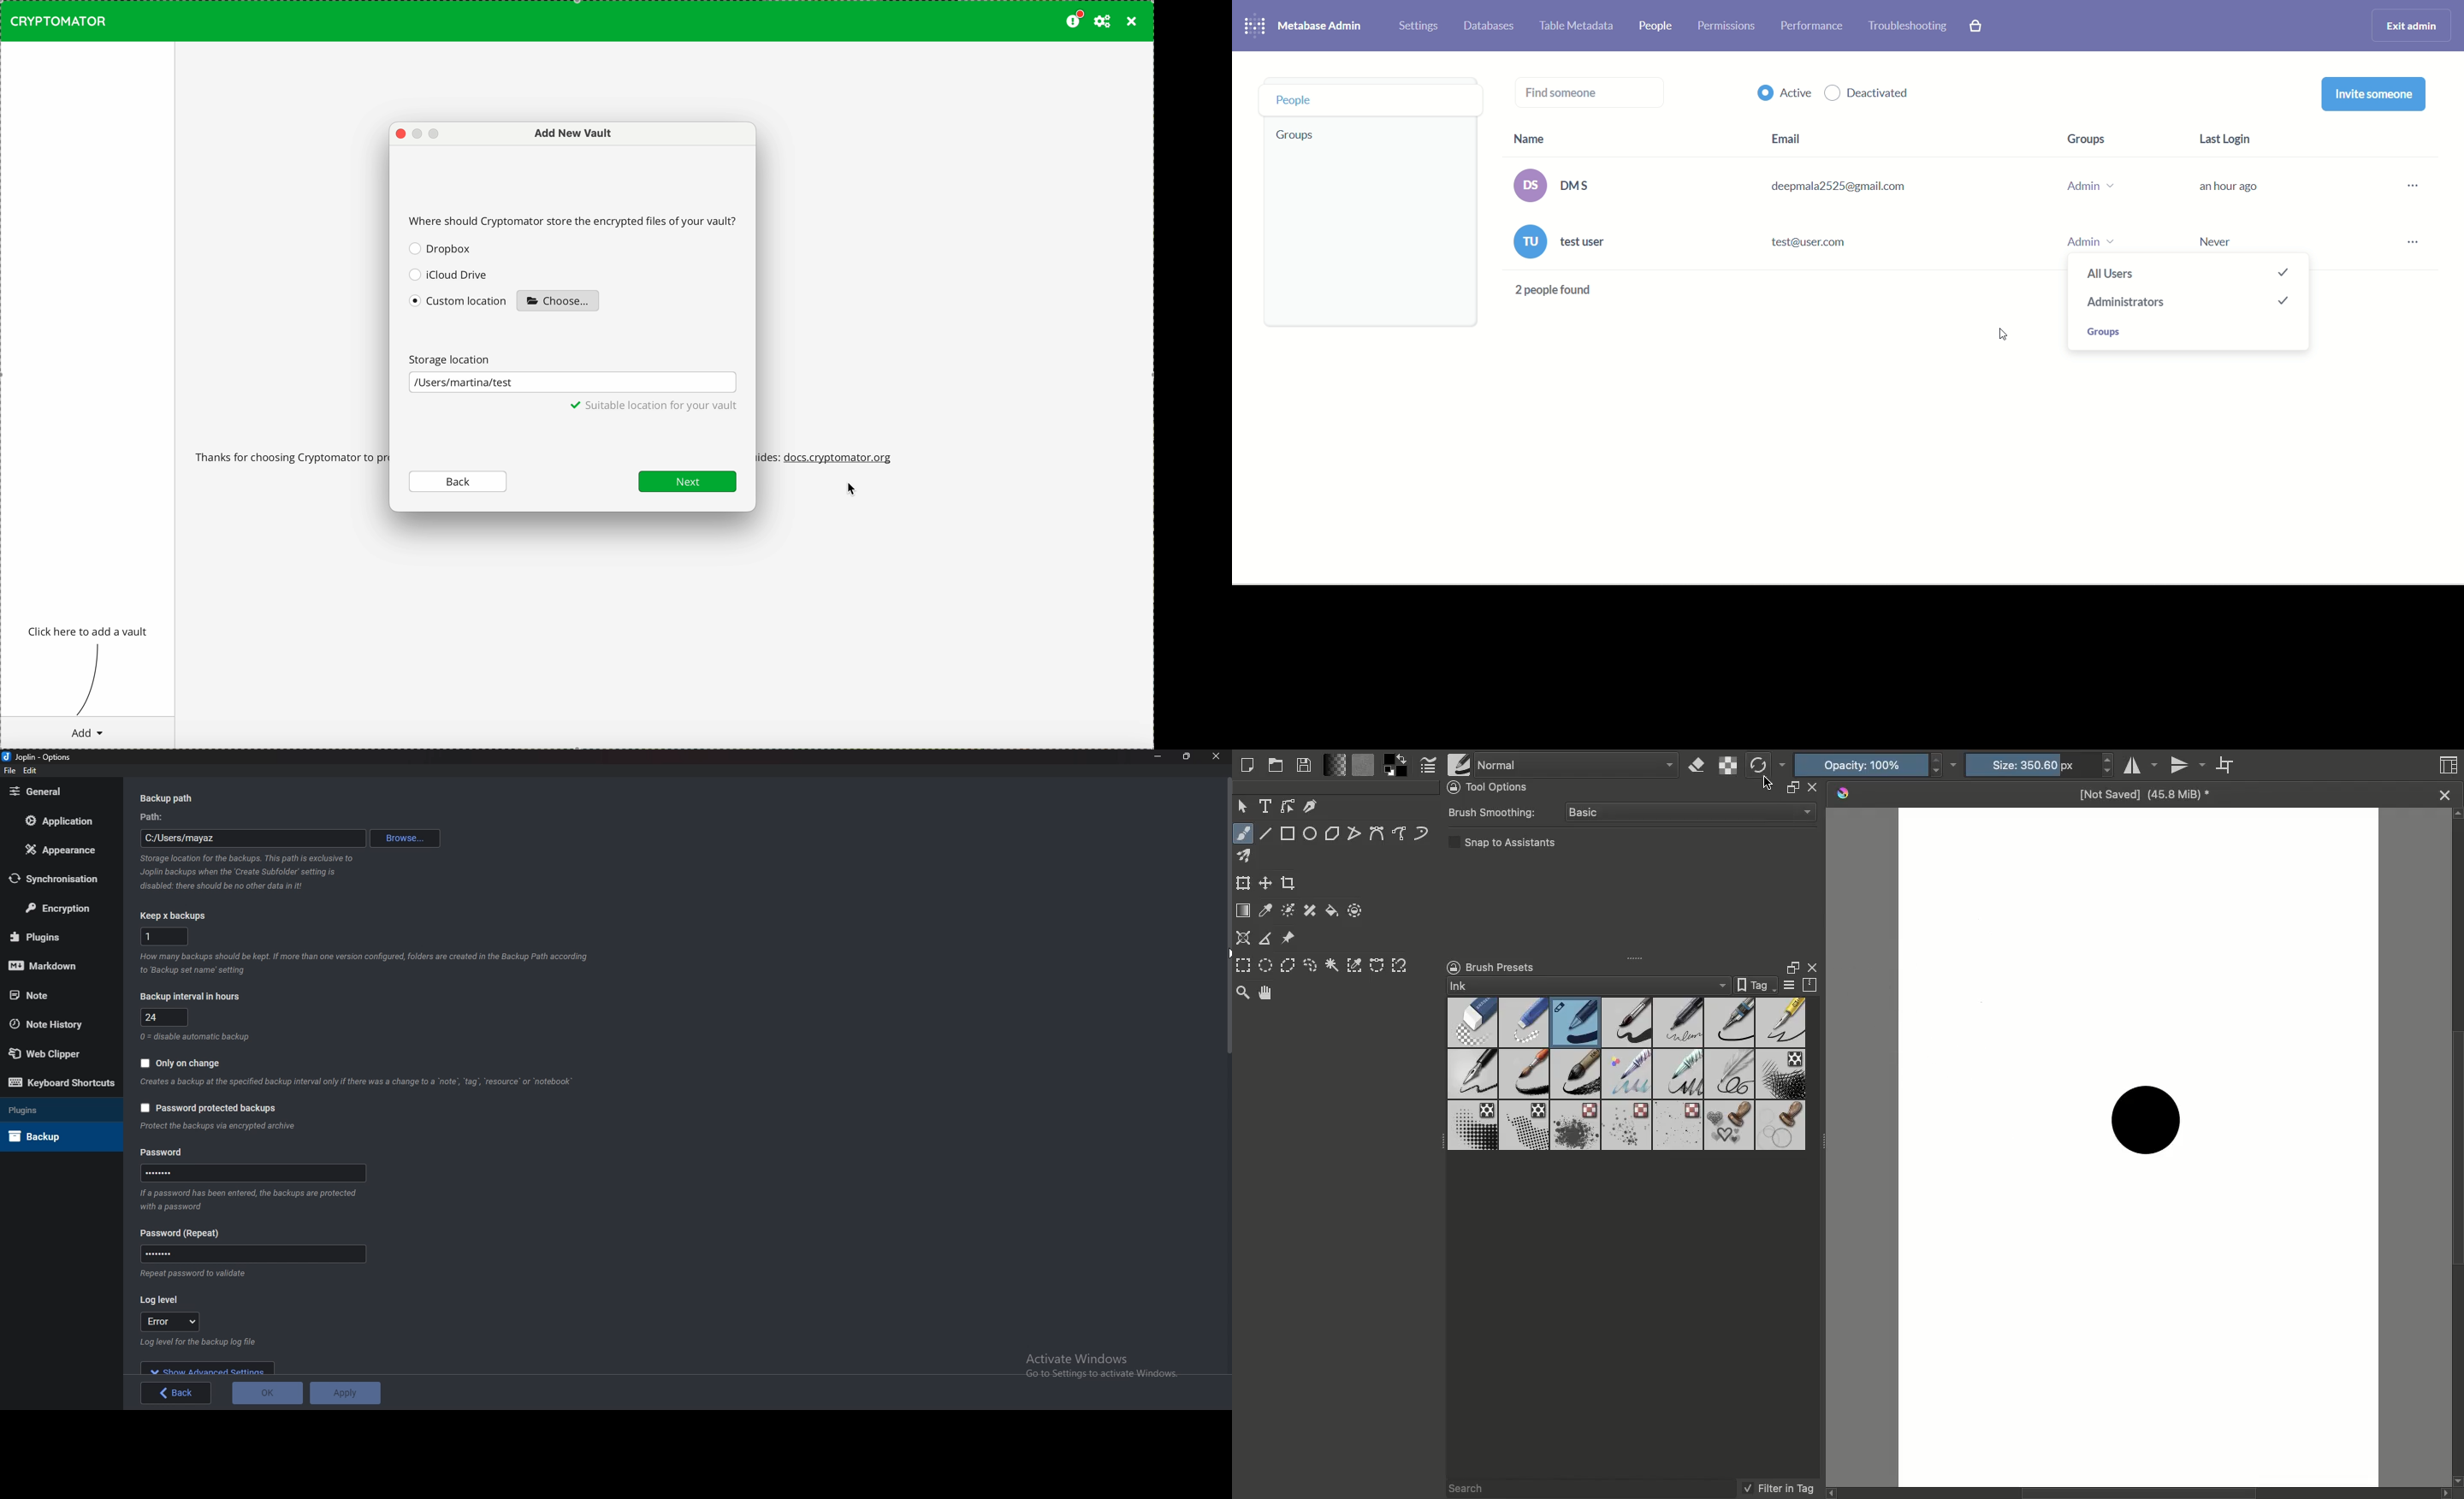 This screenshot has height=1512, width=2464. I want to click on Dropbox, so click(442, 248).